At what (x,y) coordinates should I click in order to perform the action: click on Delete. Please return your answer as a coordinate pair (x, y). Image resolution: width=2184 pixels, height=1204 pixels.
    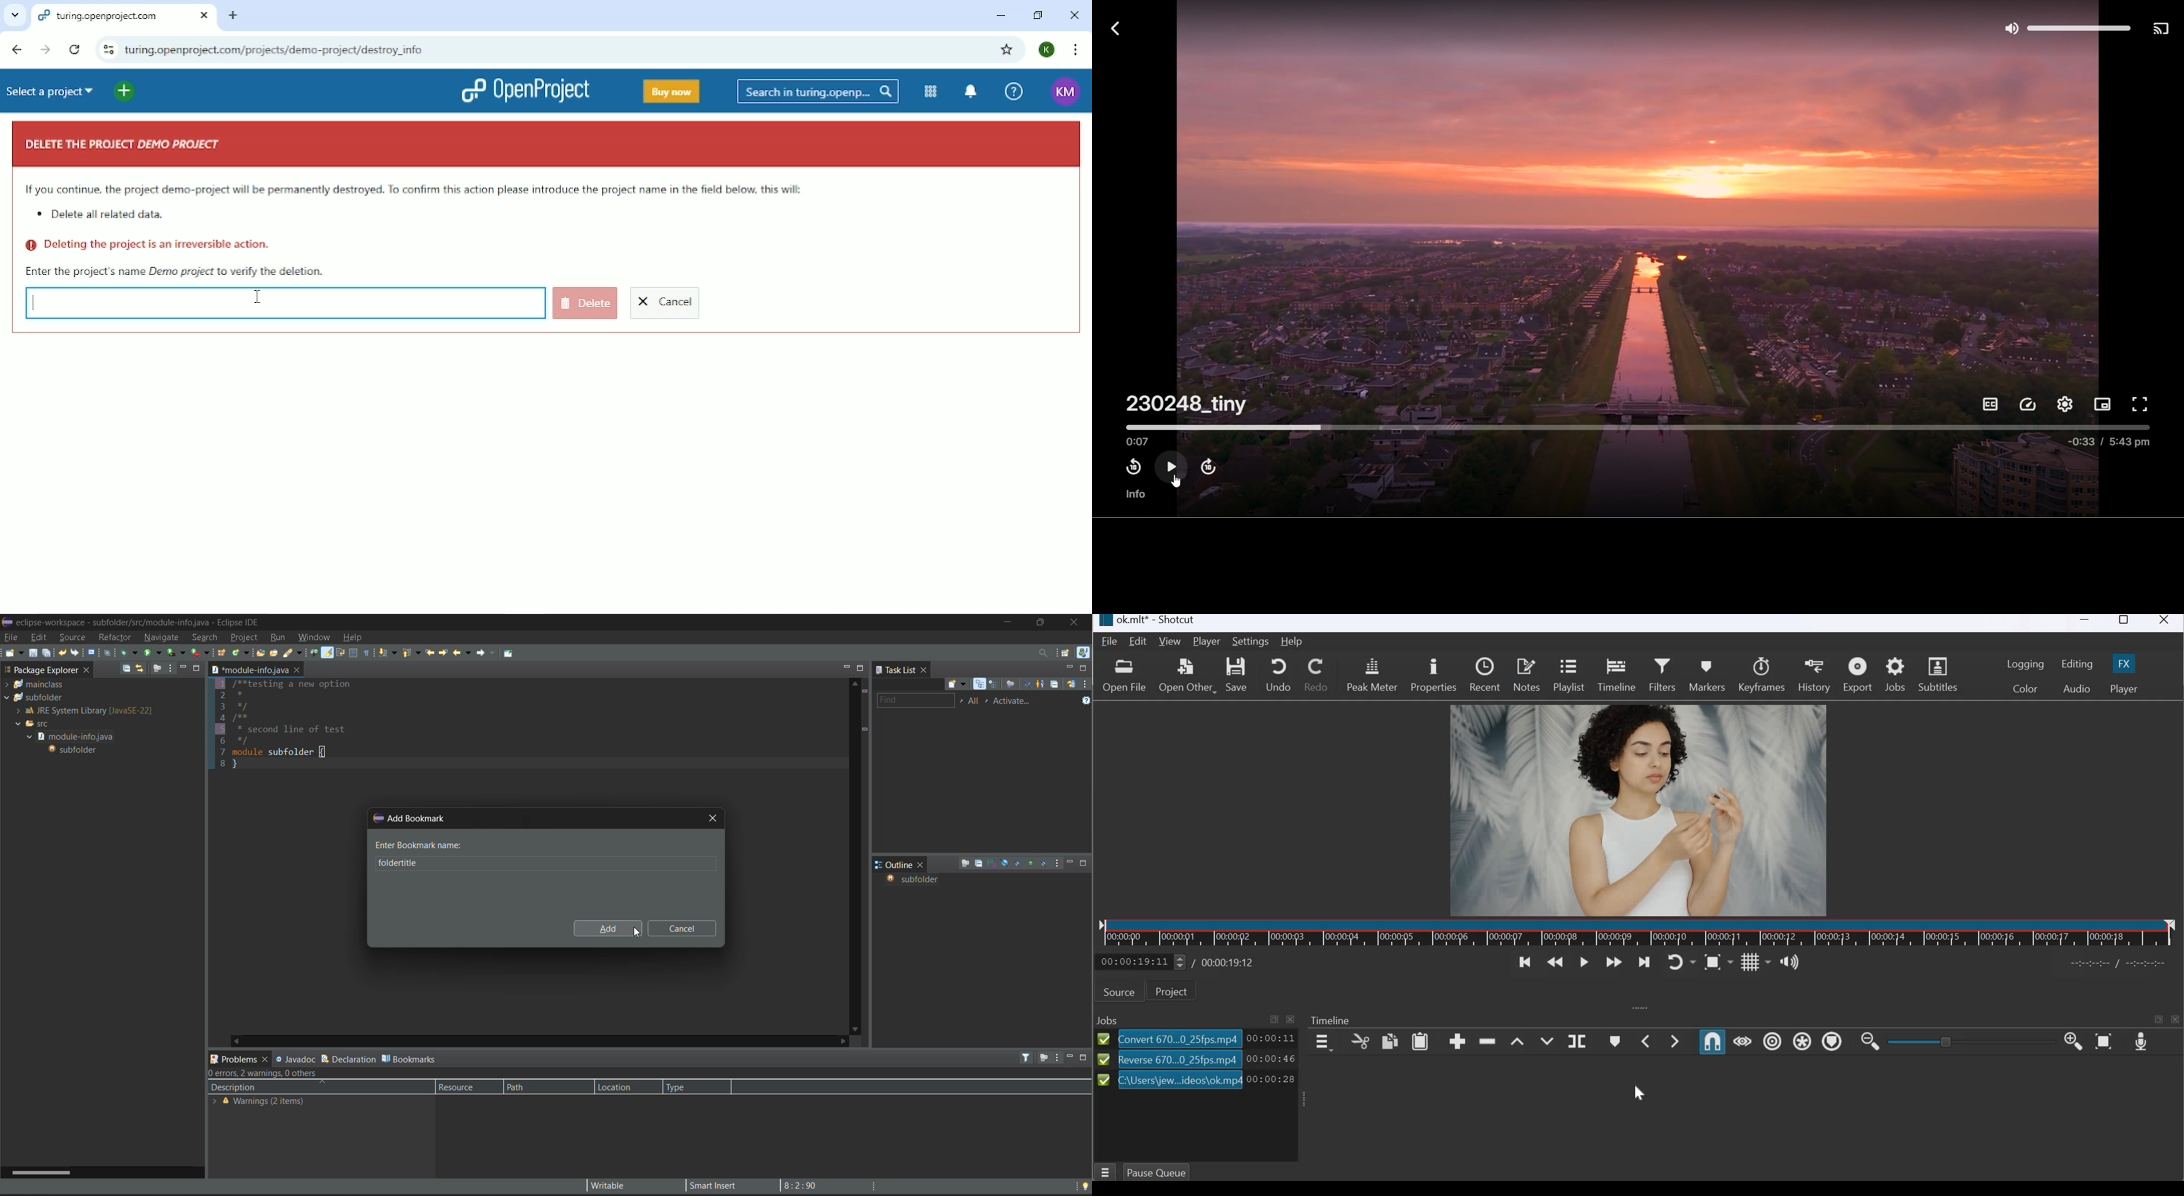
    Looking at the image, I should click on (585, 302).